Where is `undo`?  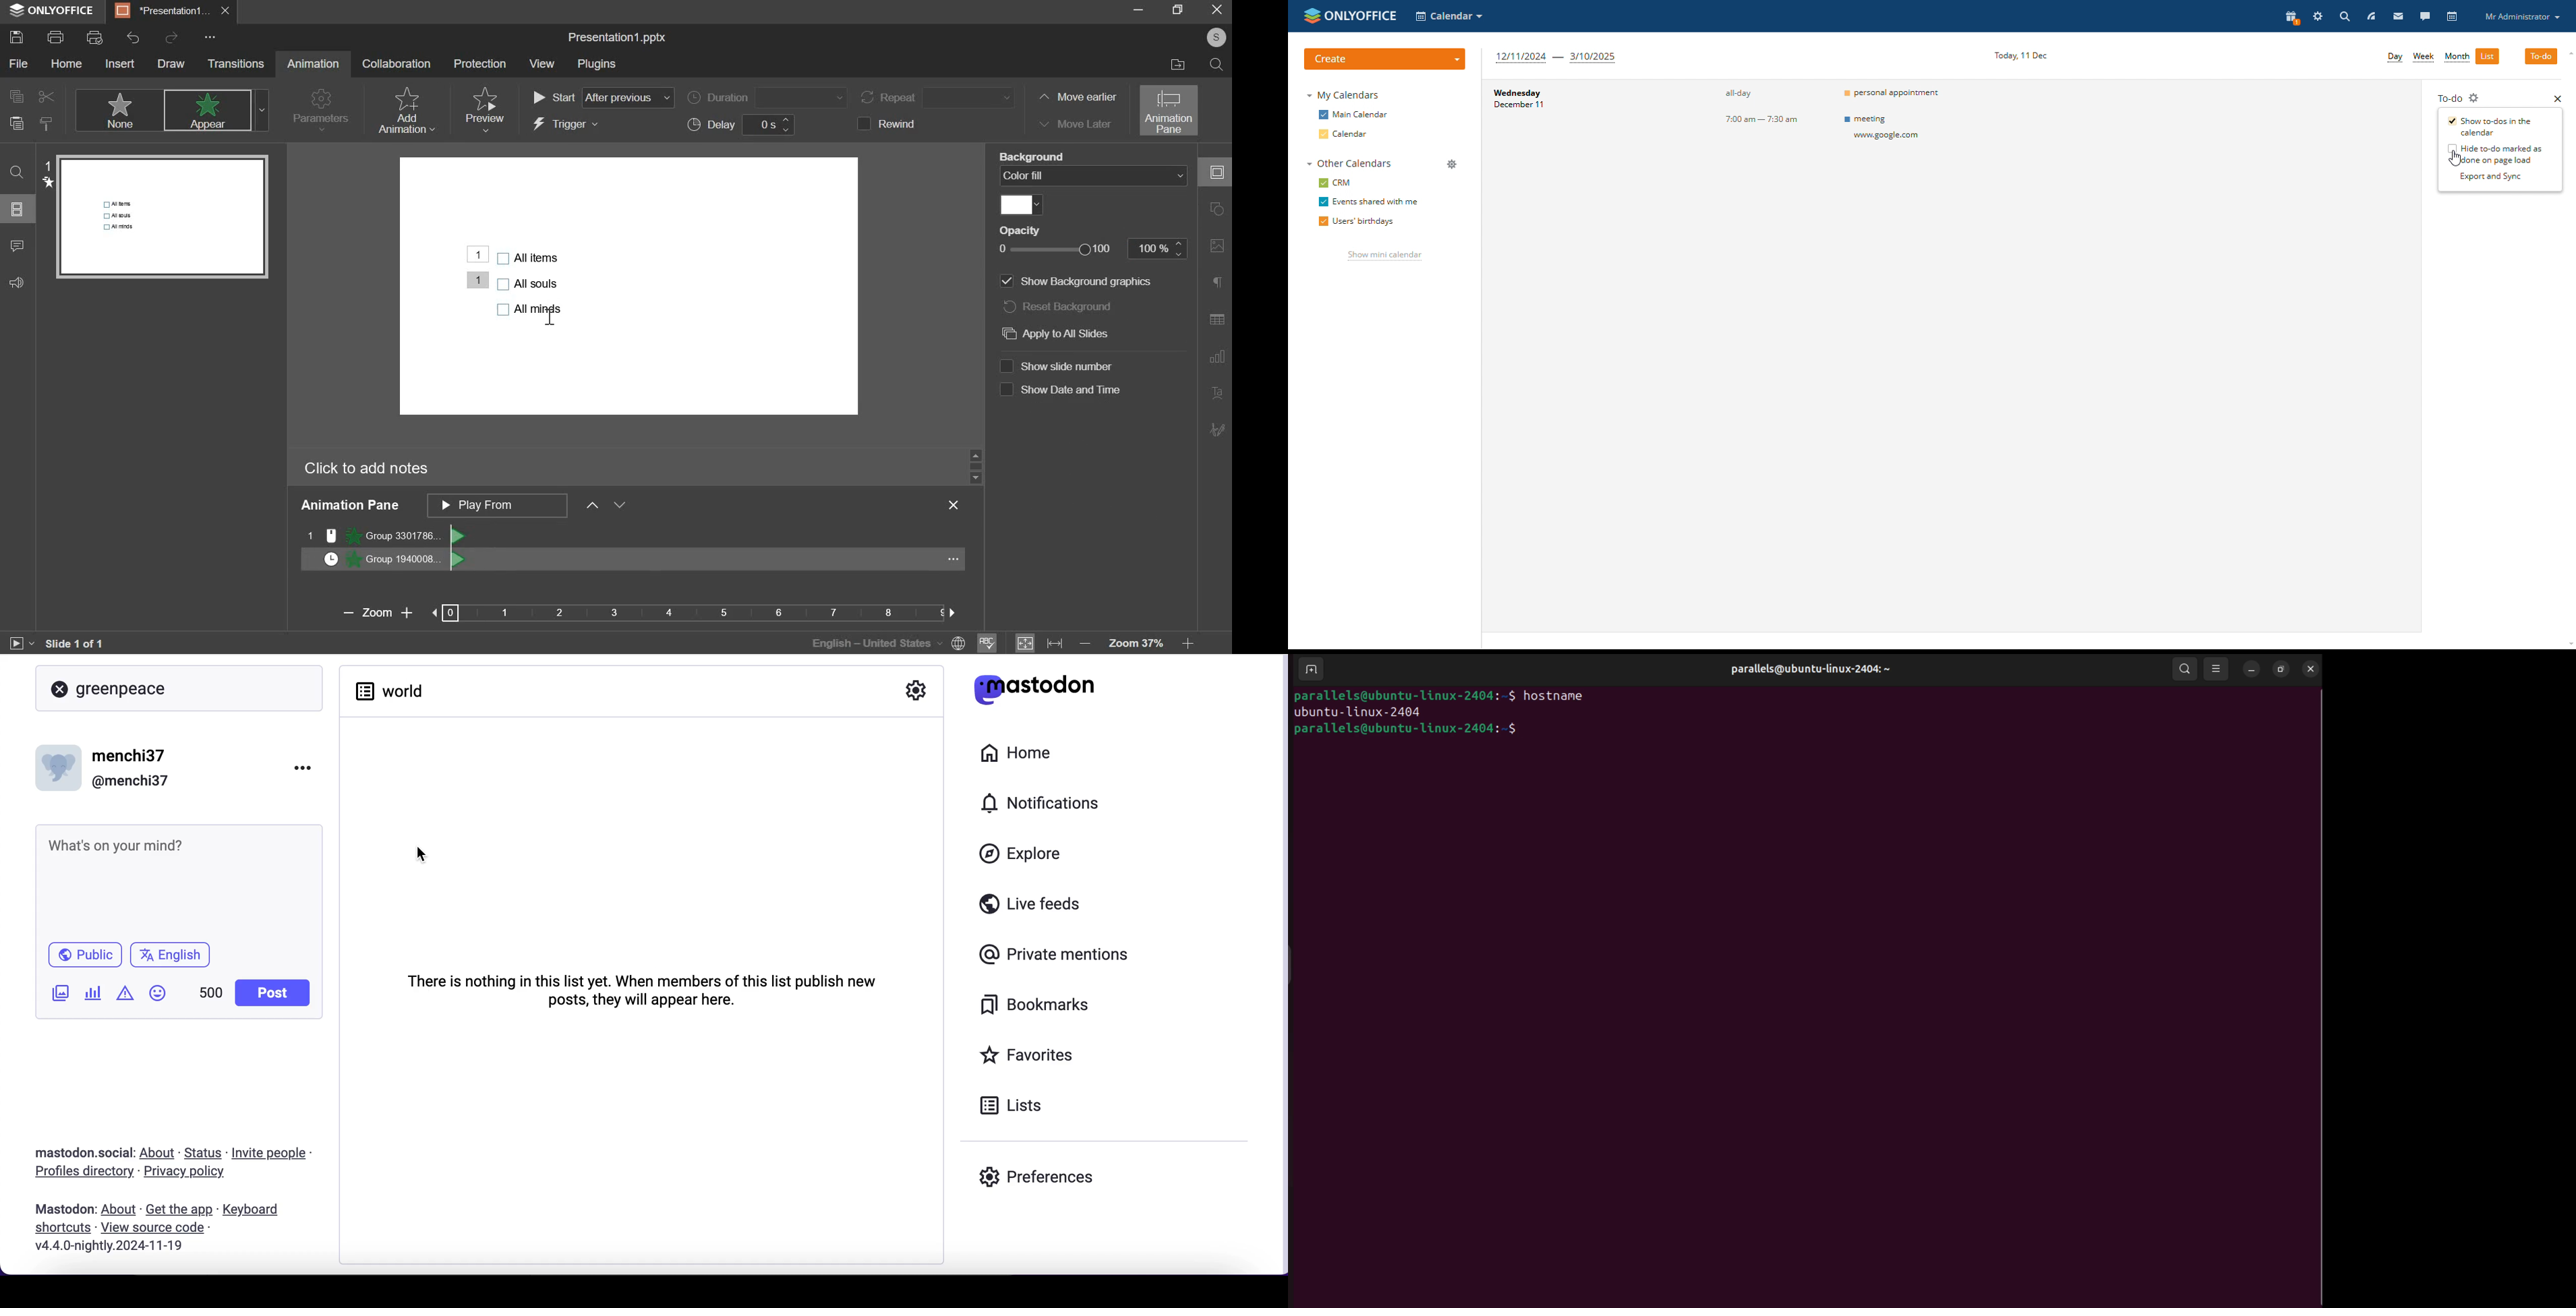
undo is located at coordinates (133, 38).